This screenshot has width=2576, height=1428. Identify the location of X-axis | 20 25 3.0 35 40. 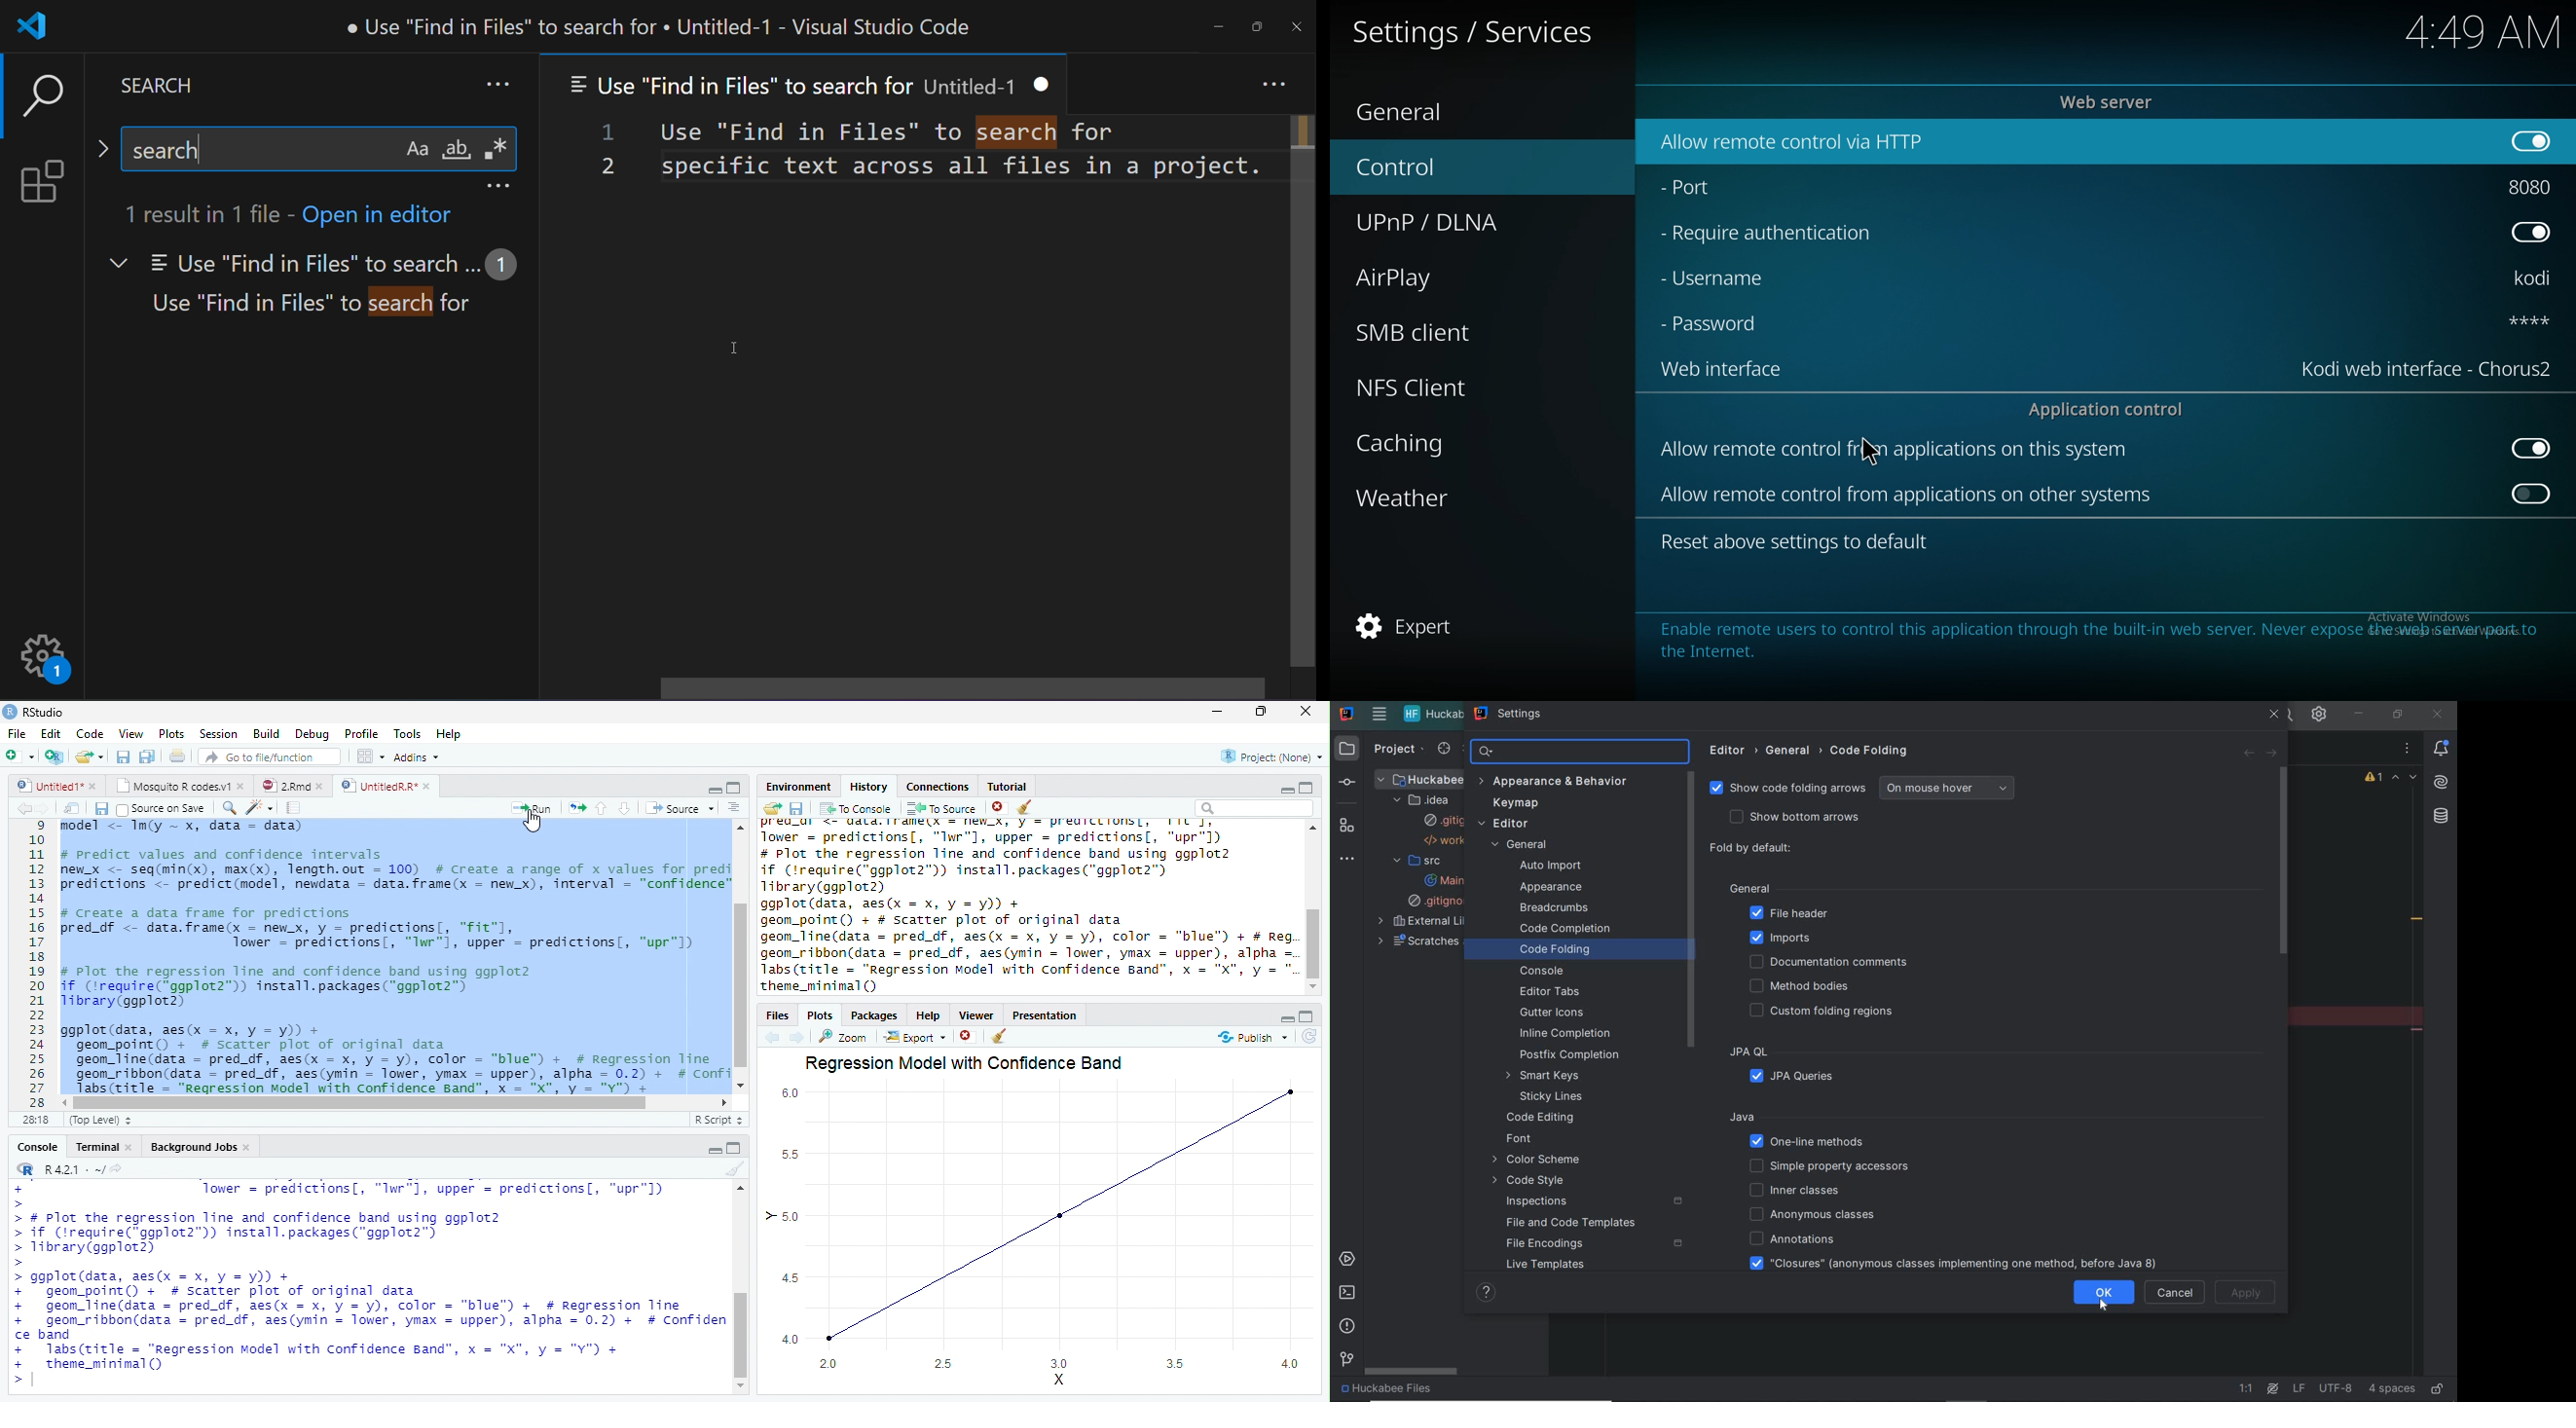
(1057, 1373).